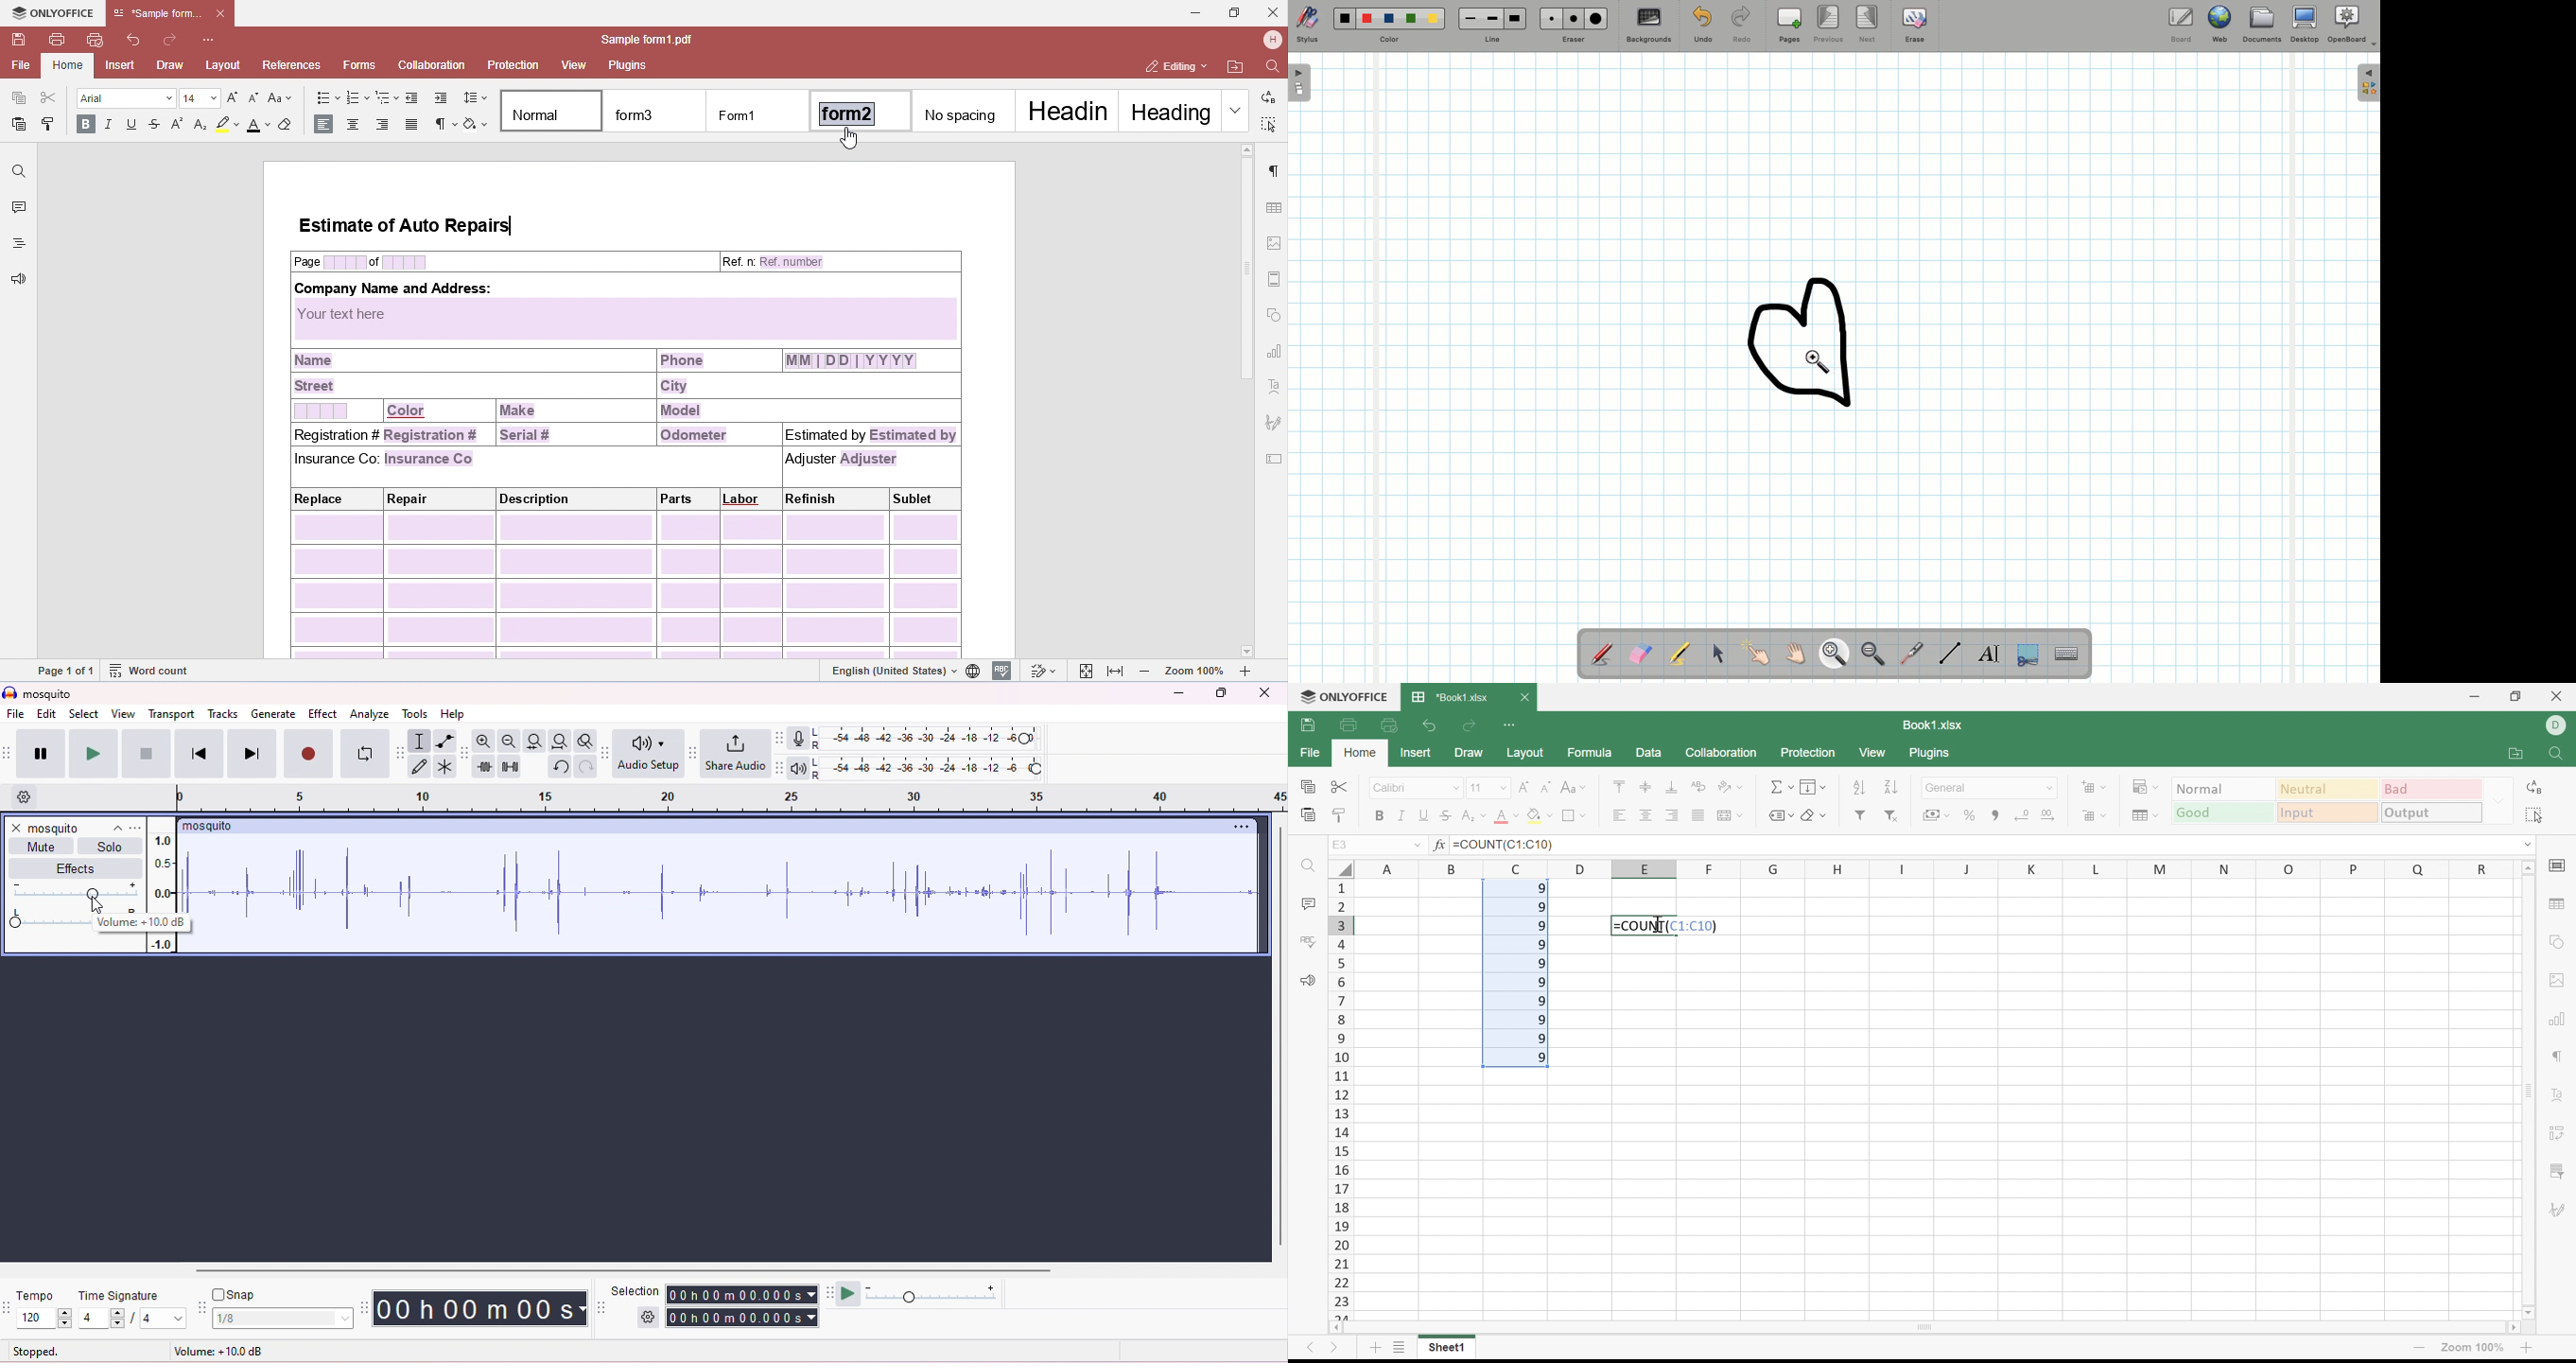 The height and width of the screenshot is (1372, 2576). I want to click on help, so click(454, 715).